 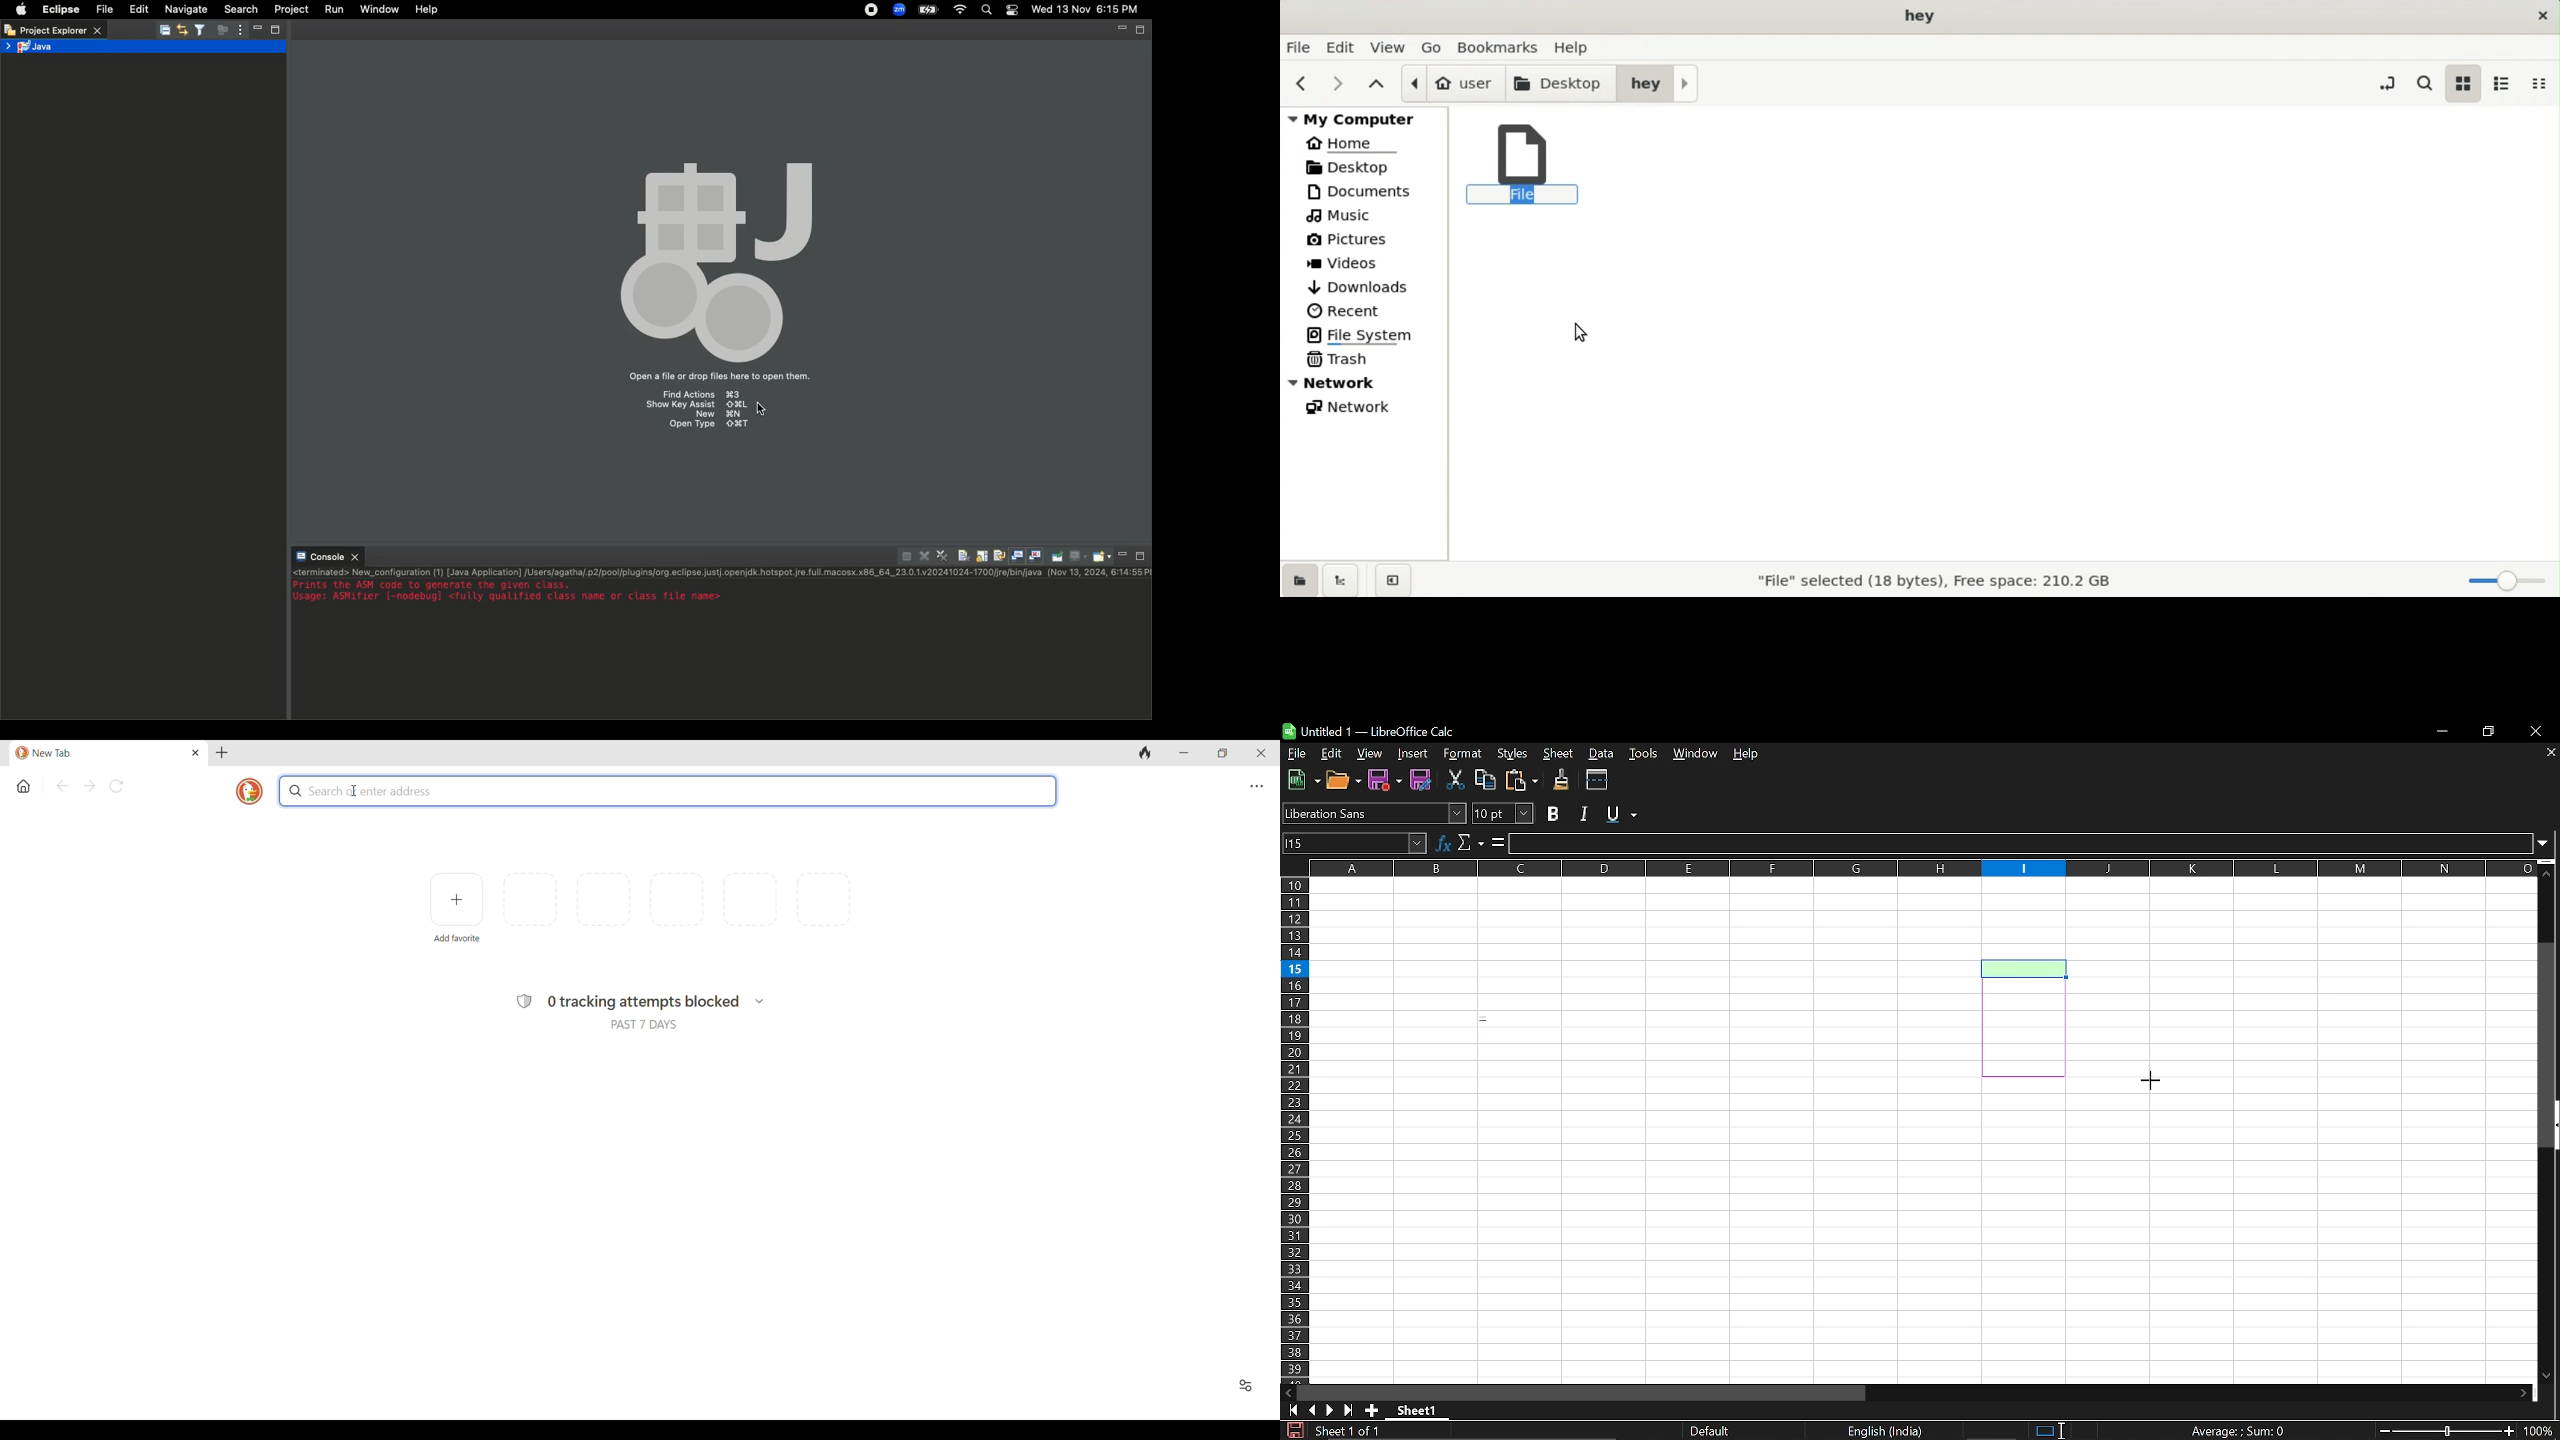 What do you see at coordinates (1343, 217) in the screenshot?
I see `music` at bounding box center [1343, 217].